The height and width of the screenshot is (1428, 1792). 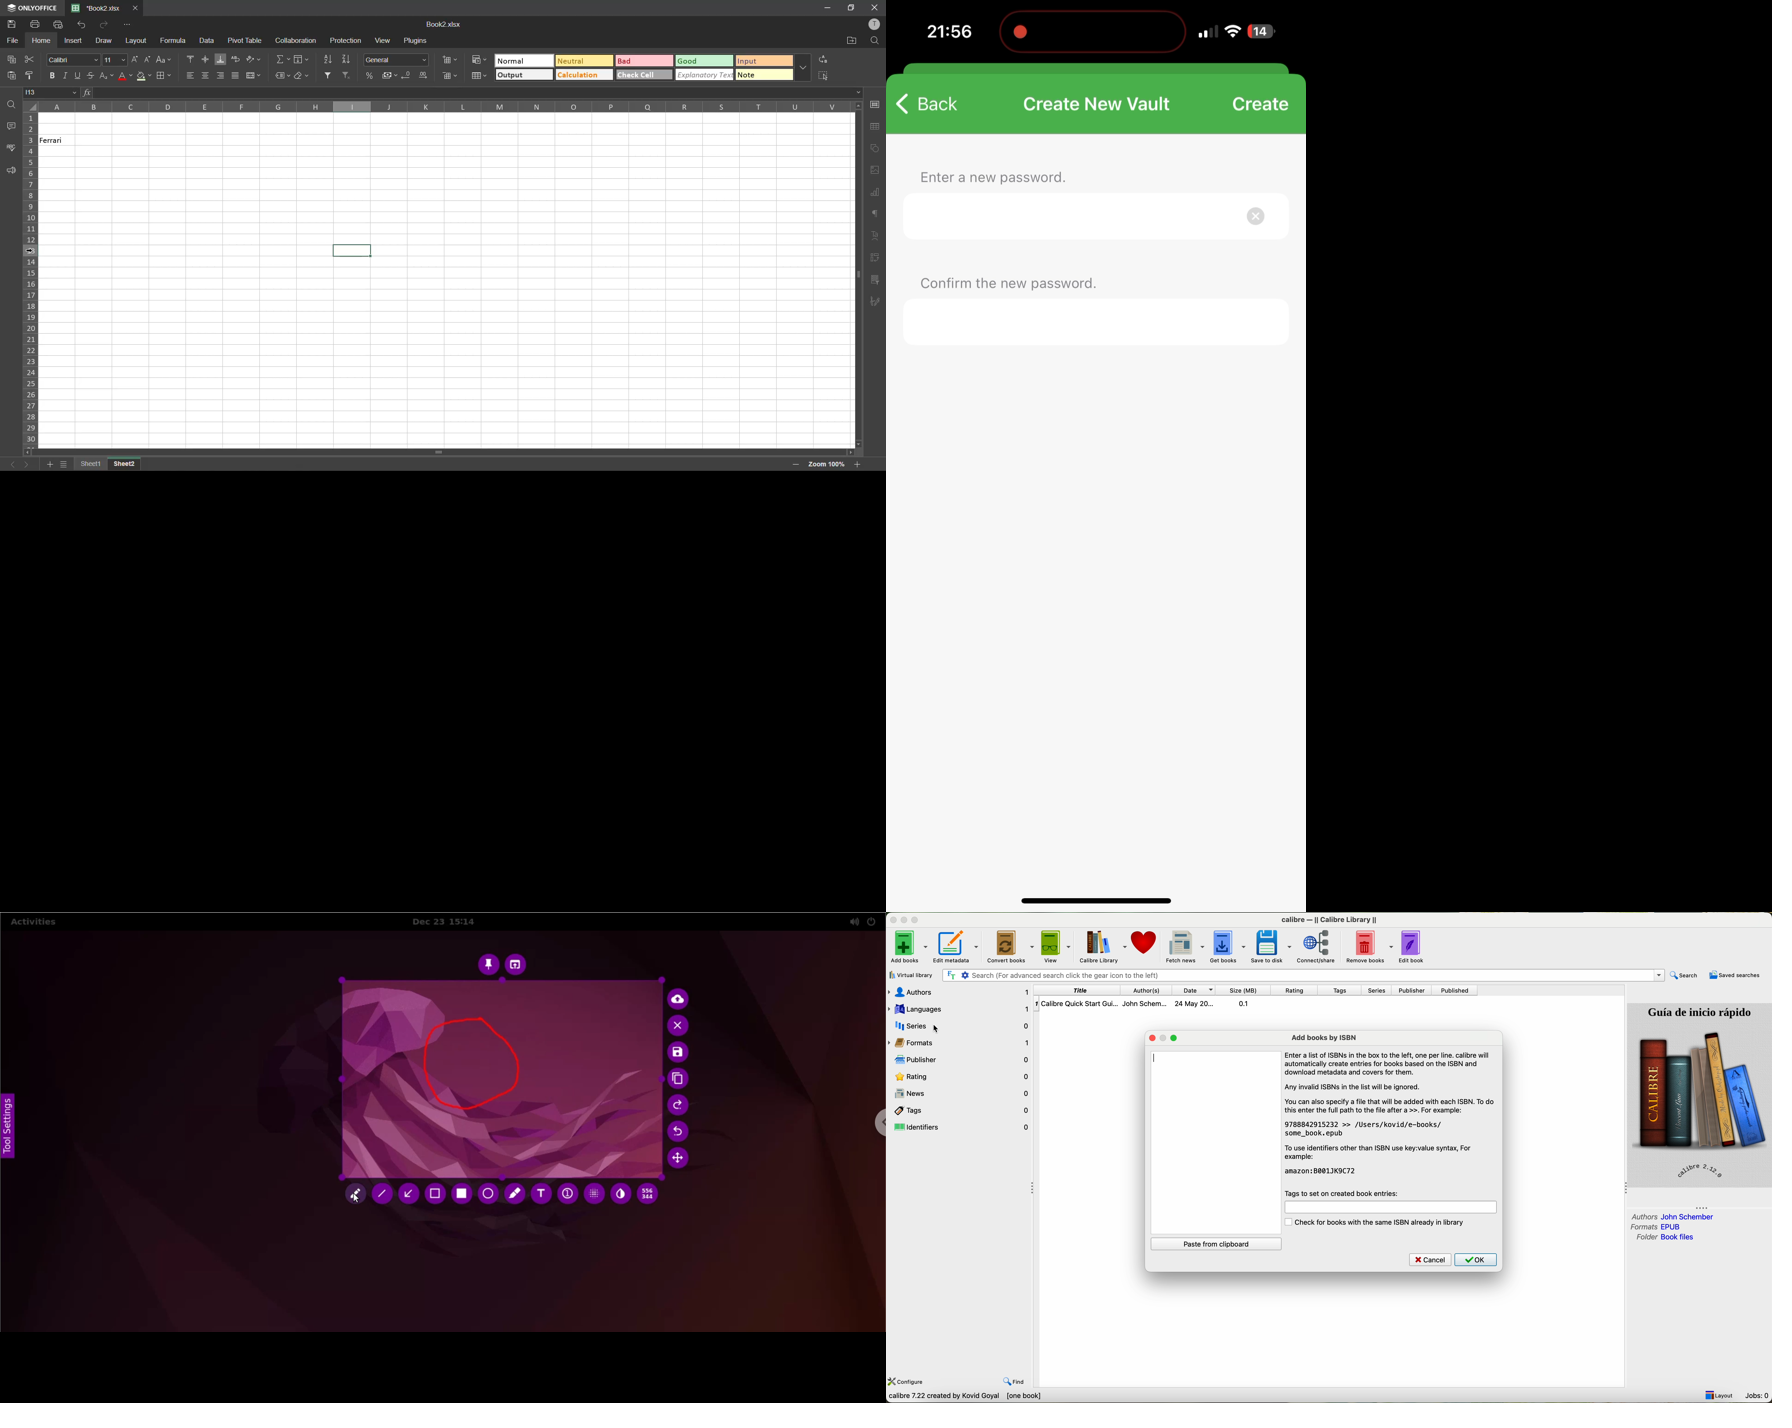 What do you see at coordinates (1145, 990) in the screenshot?
I see `authors` at bounding box center [1145, 990].